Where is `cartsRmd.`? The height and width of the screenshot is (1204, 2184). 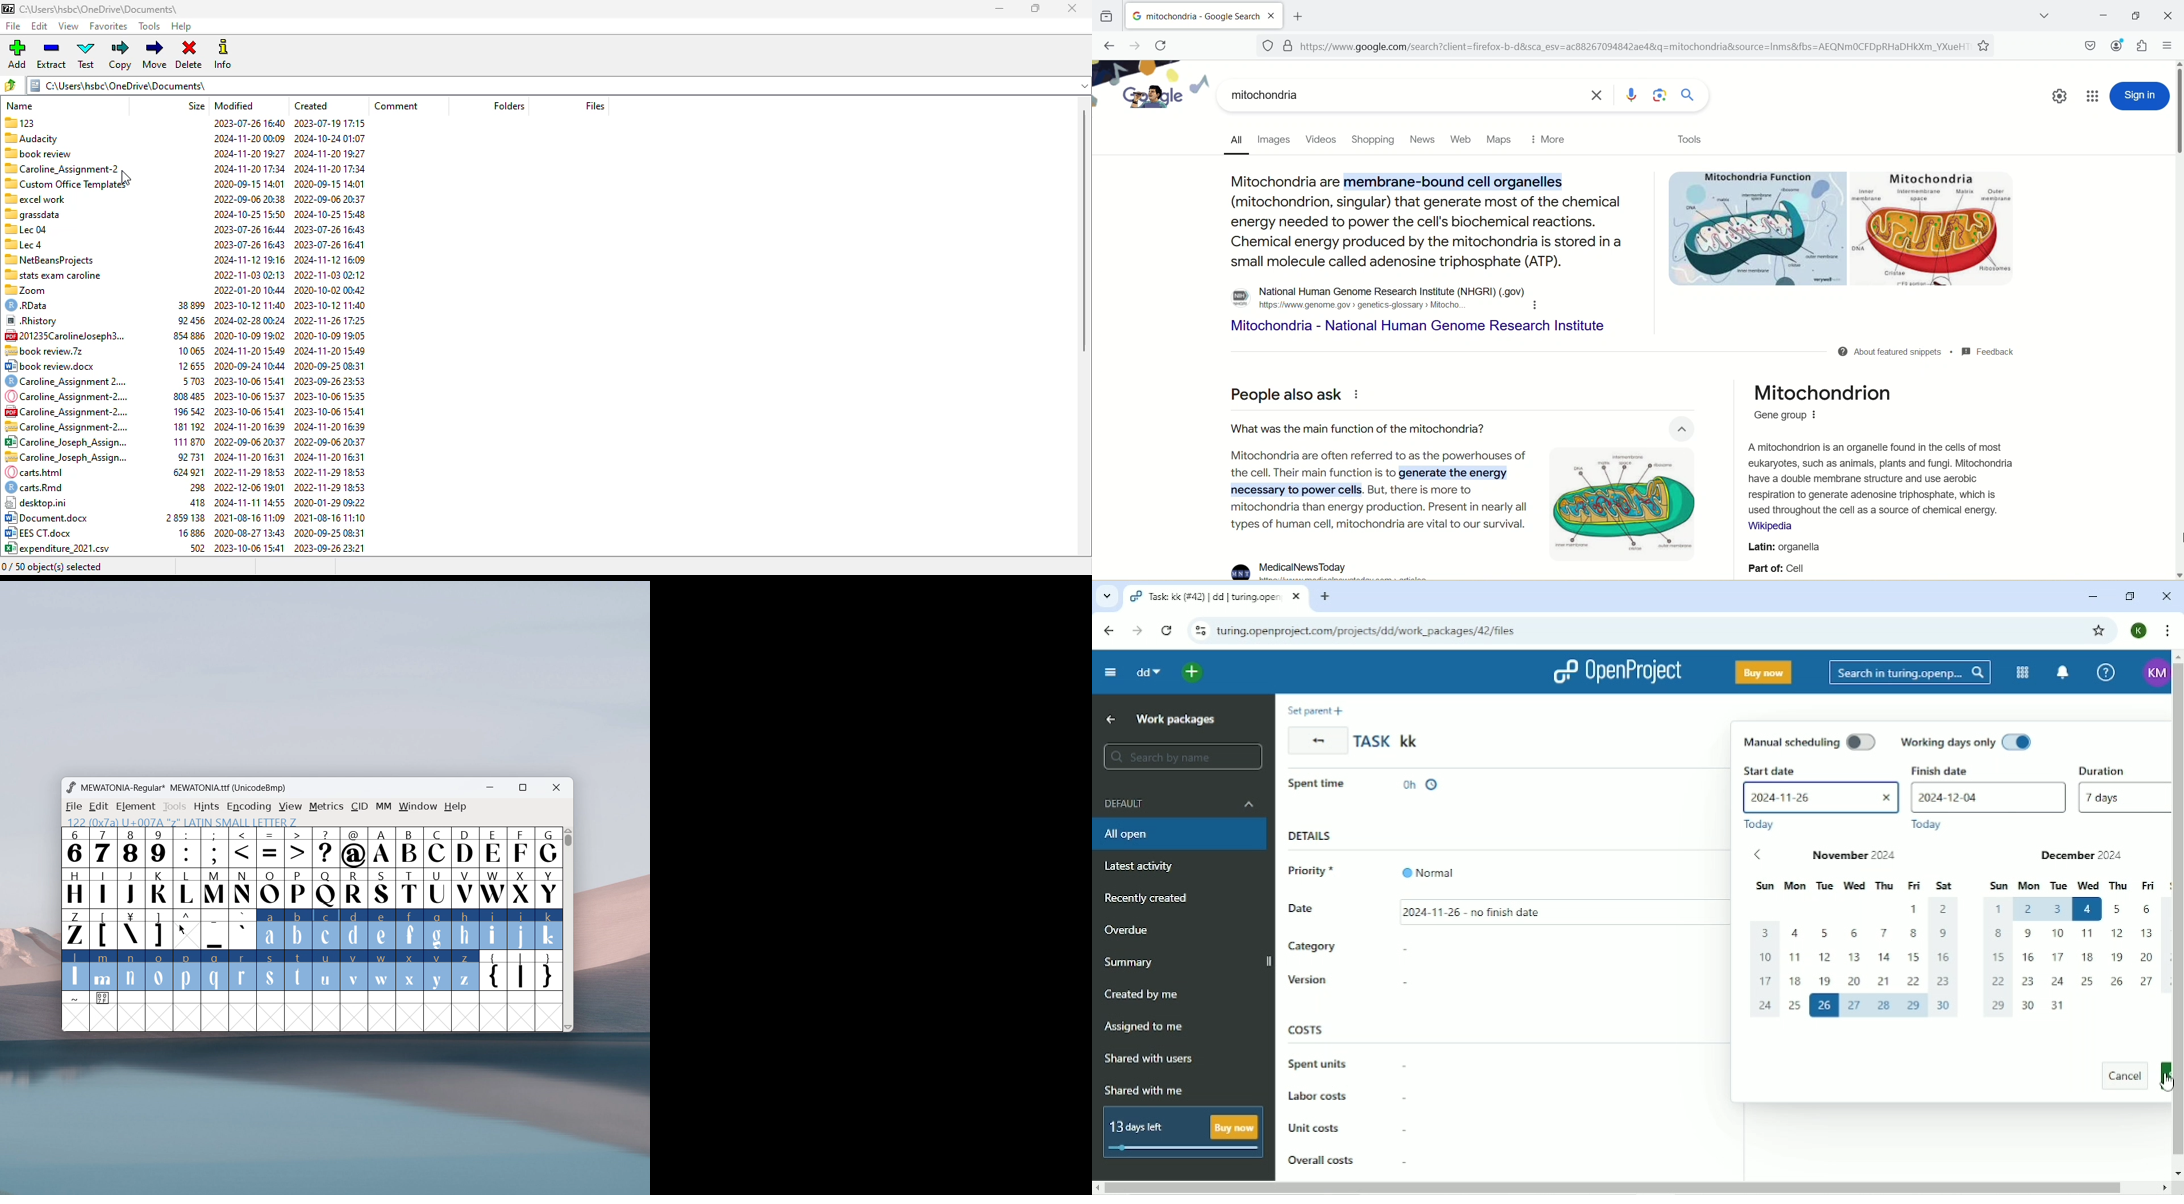
cartsRmd. is located at coordinates (36, 489).